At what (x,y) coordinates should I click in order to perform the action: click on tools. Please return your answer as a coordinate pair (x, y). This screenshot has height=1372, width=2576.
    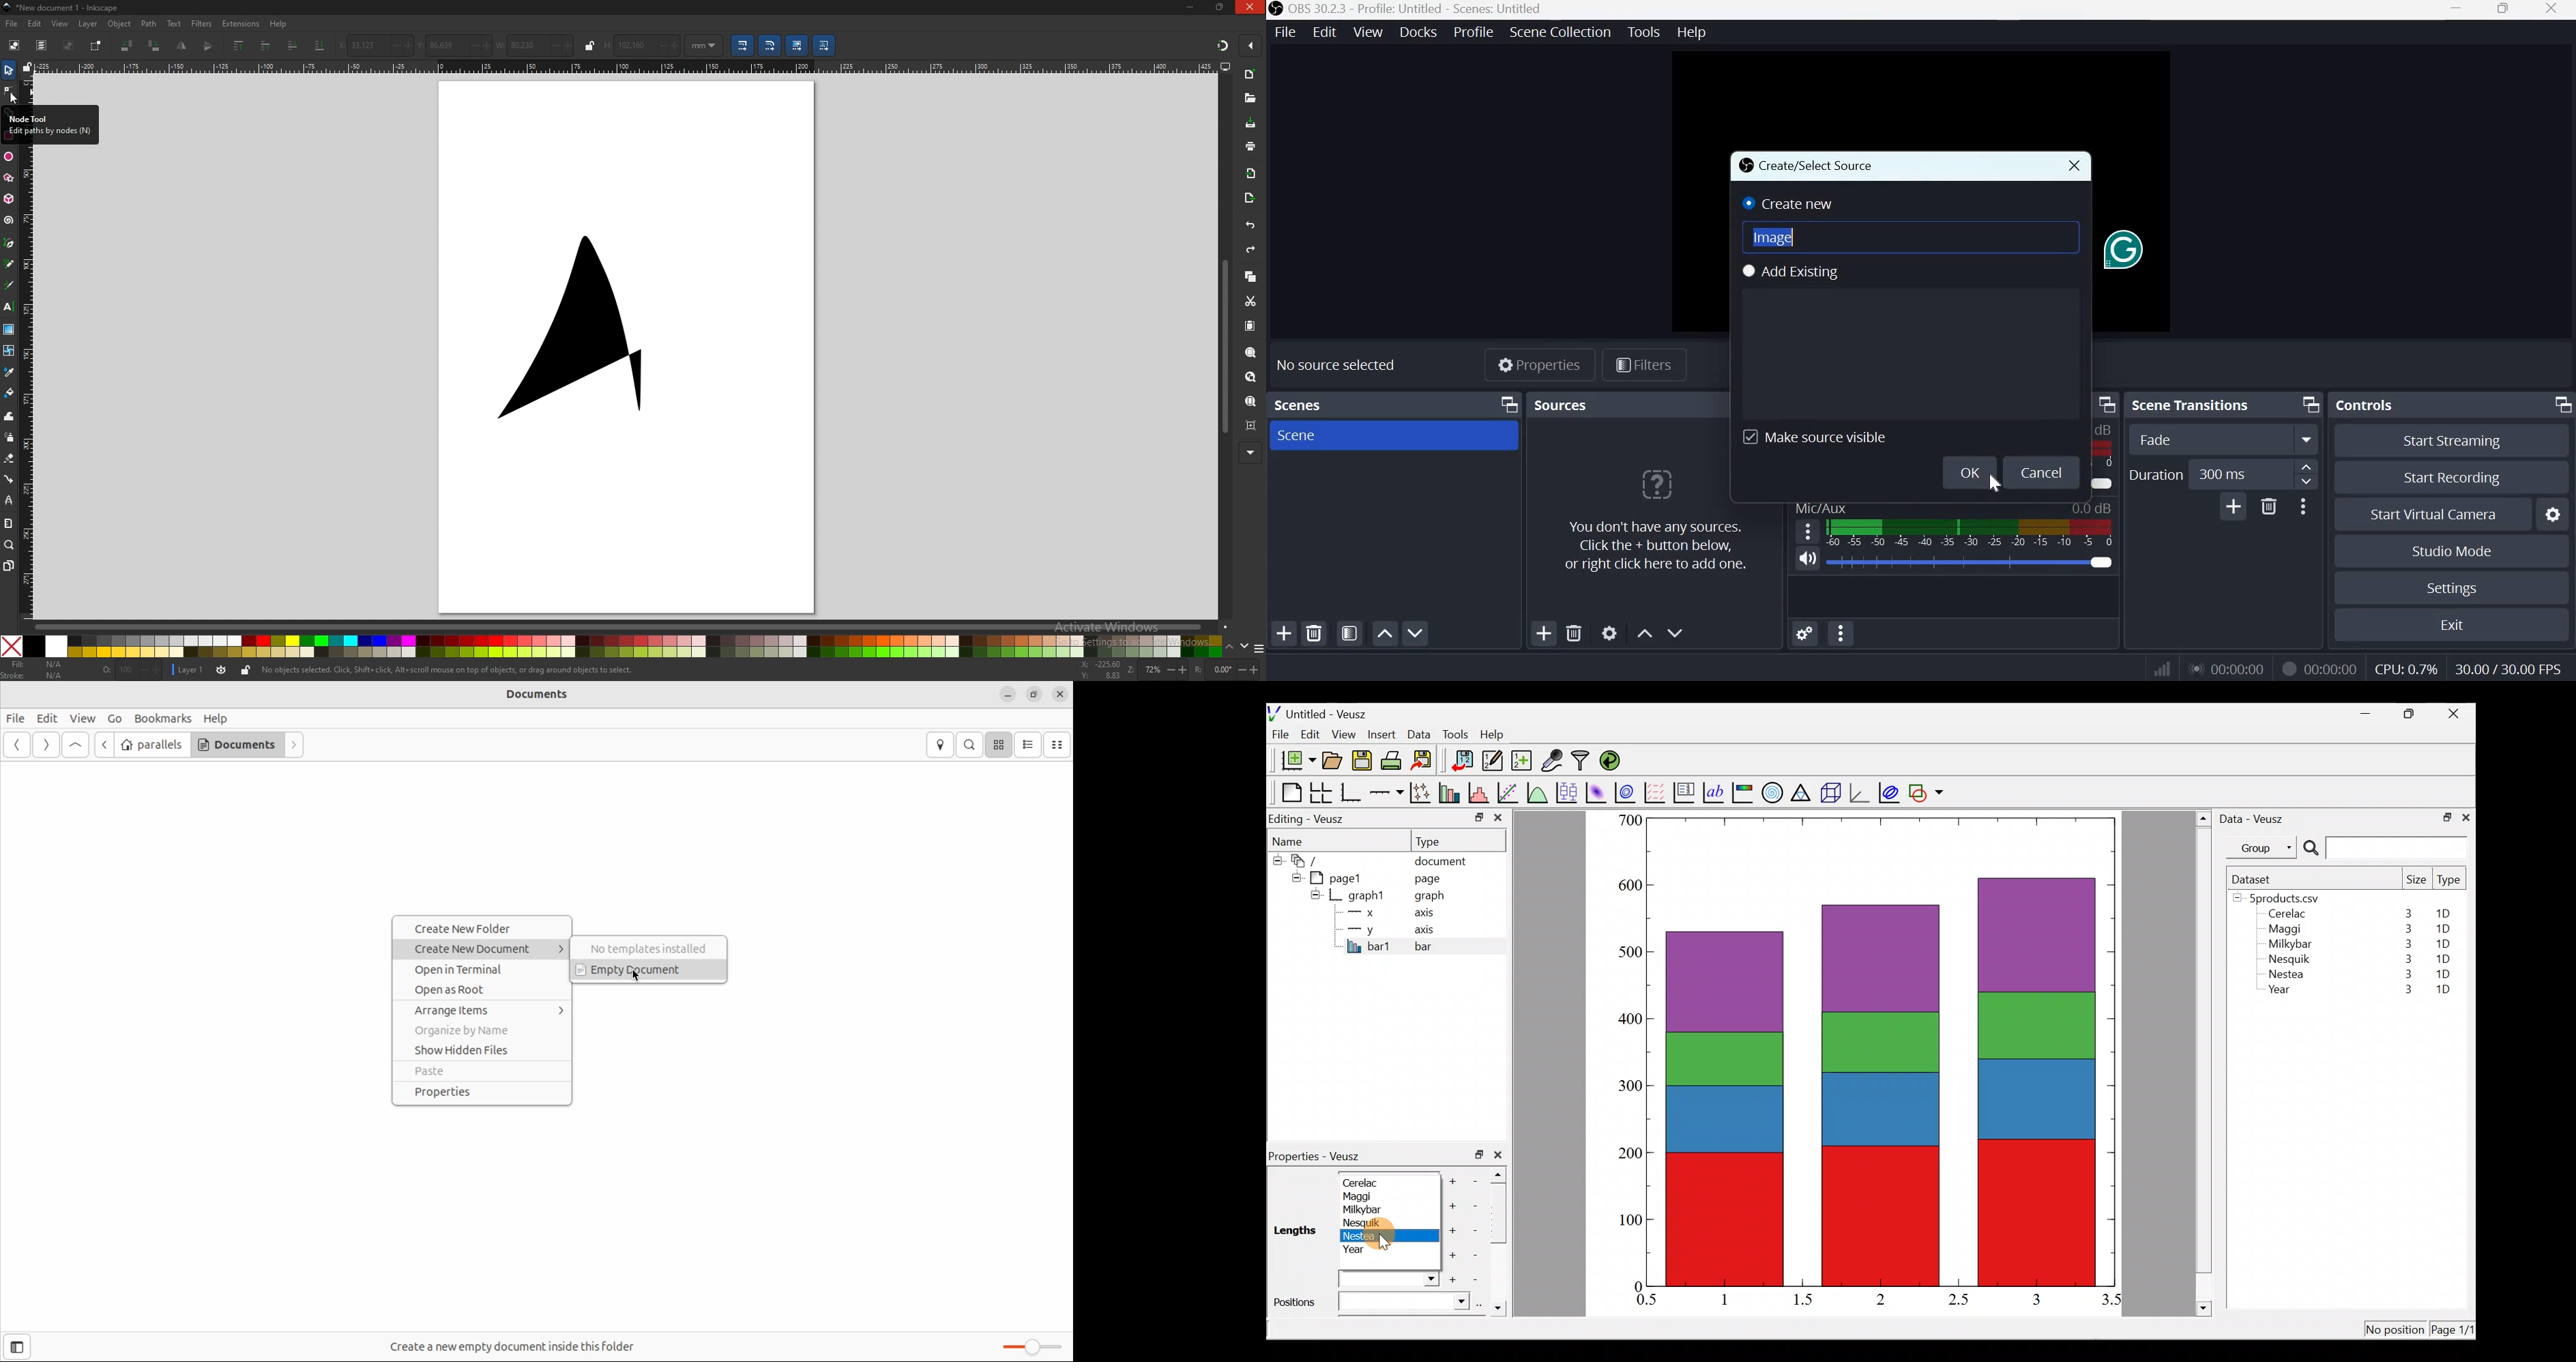
    Looking at the image, I should click on (1645, 31).